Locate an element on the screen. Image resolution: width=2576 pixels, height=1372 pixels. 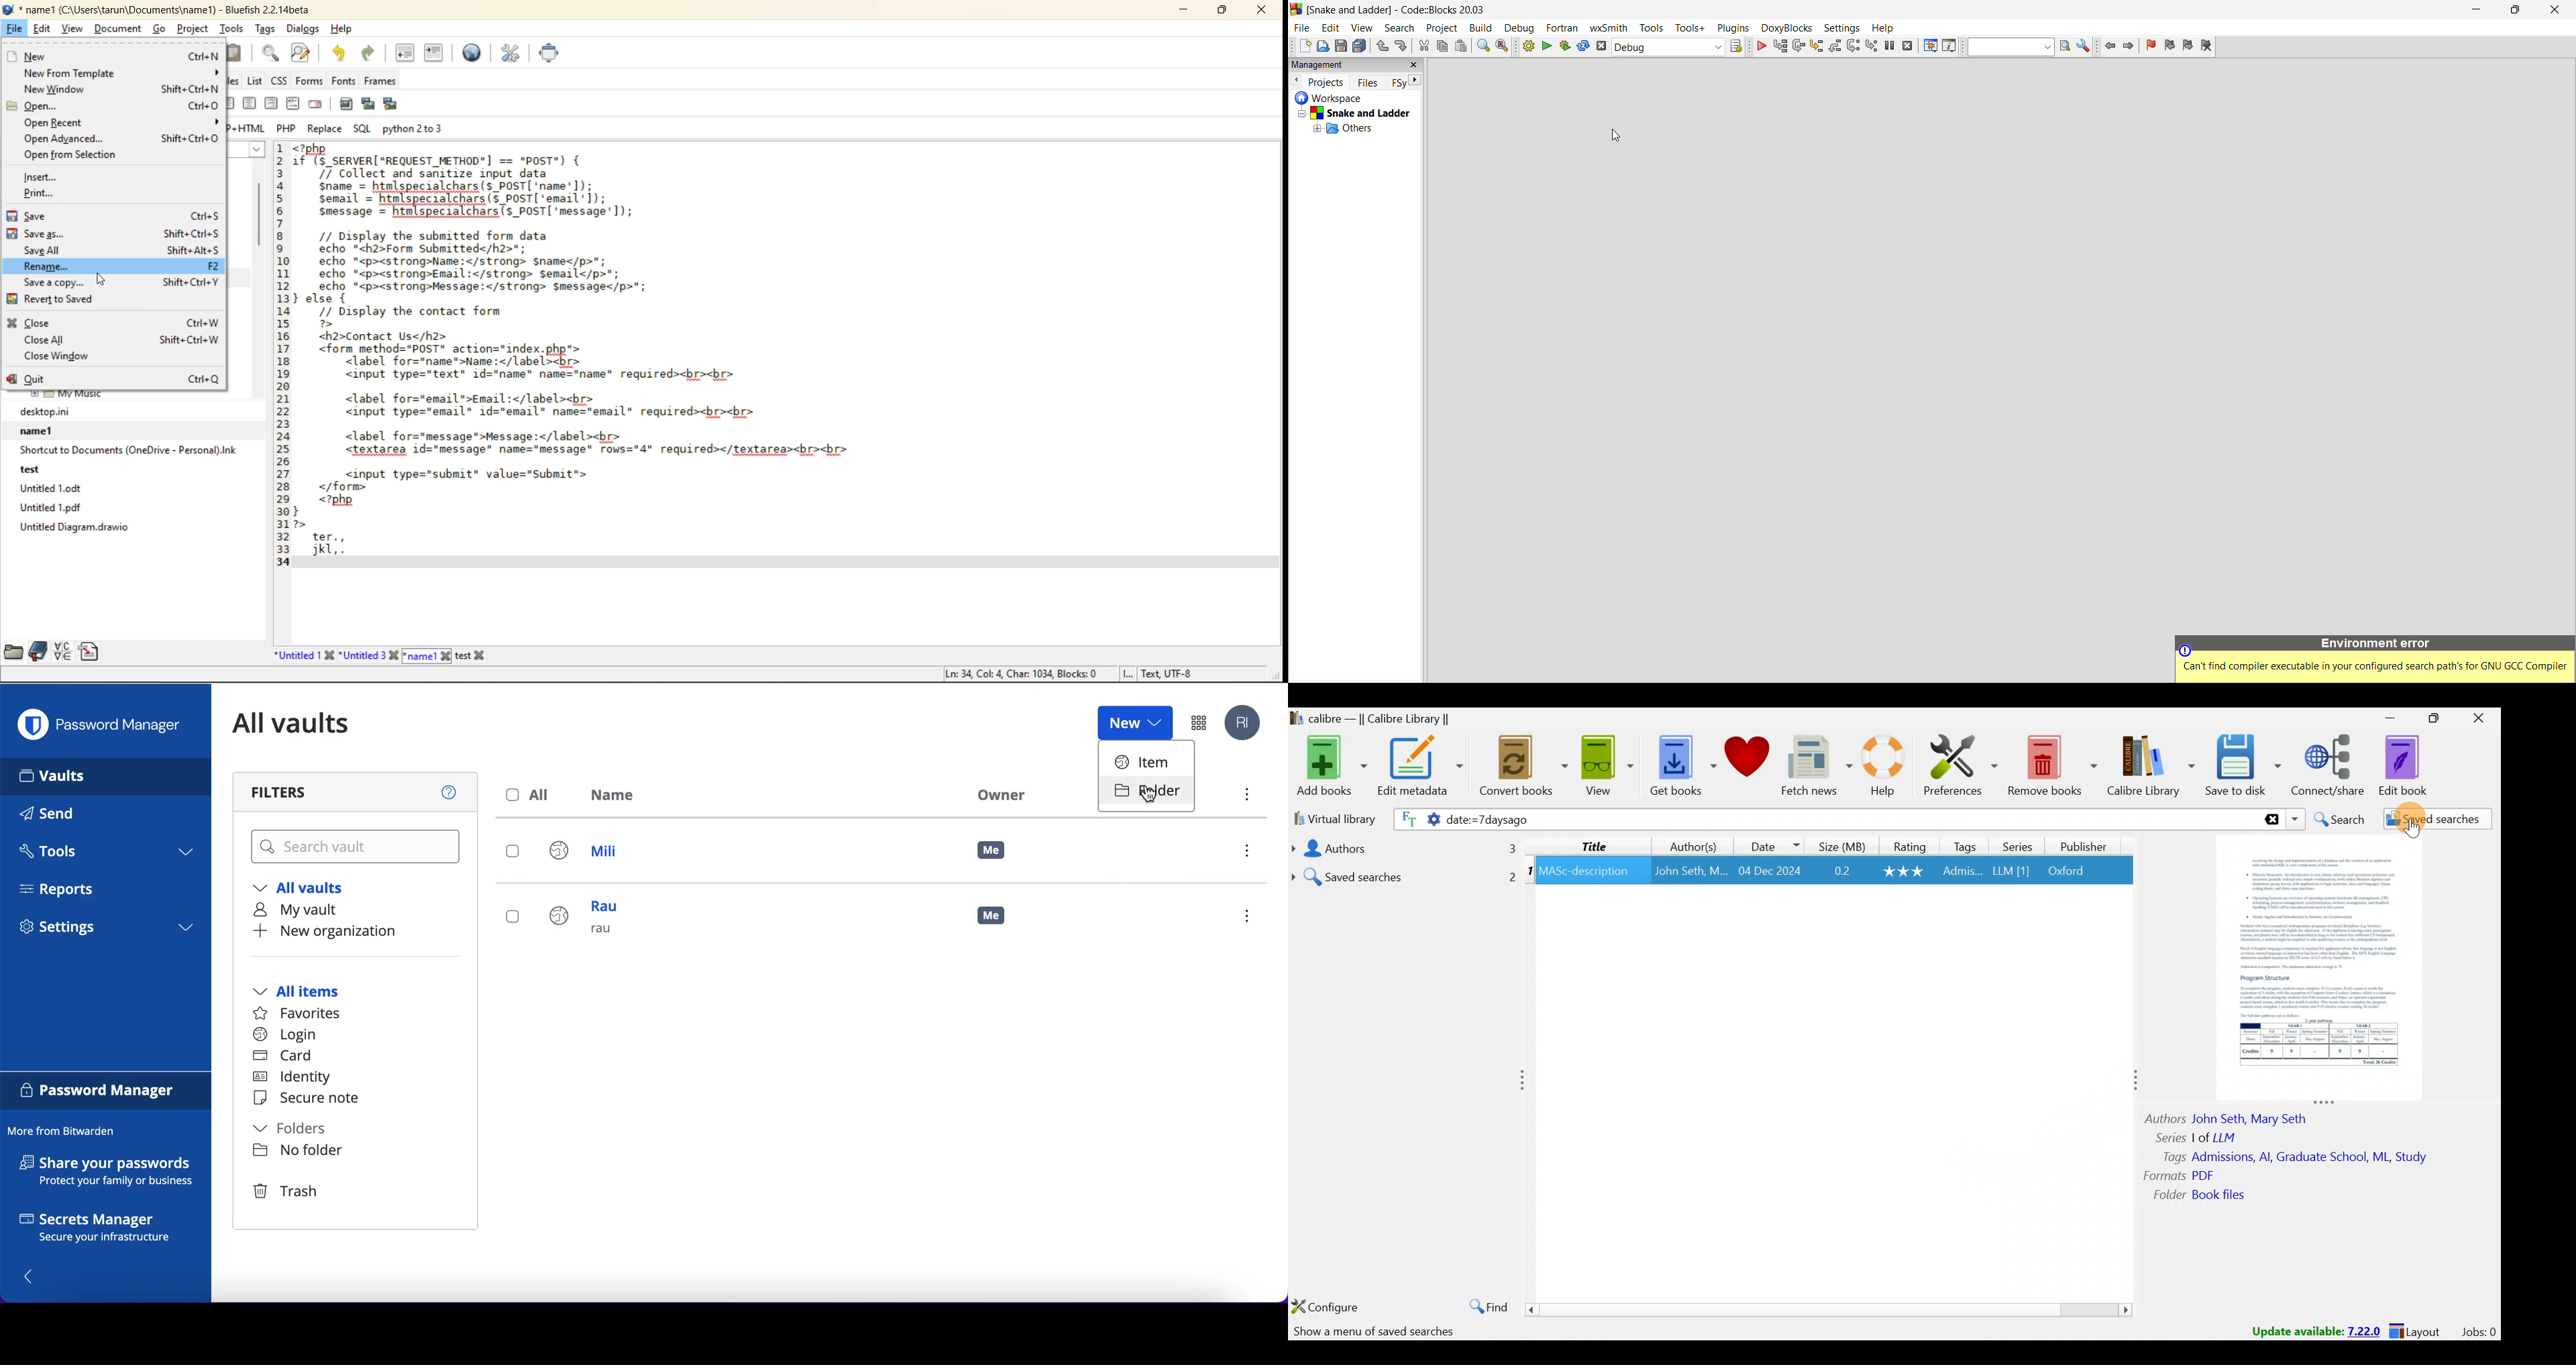
open is located at coordinates (1323, 46).